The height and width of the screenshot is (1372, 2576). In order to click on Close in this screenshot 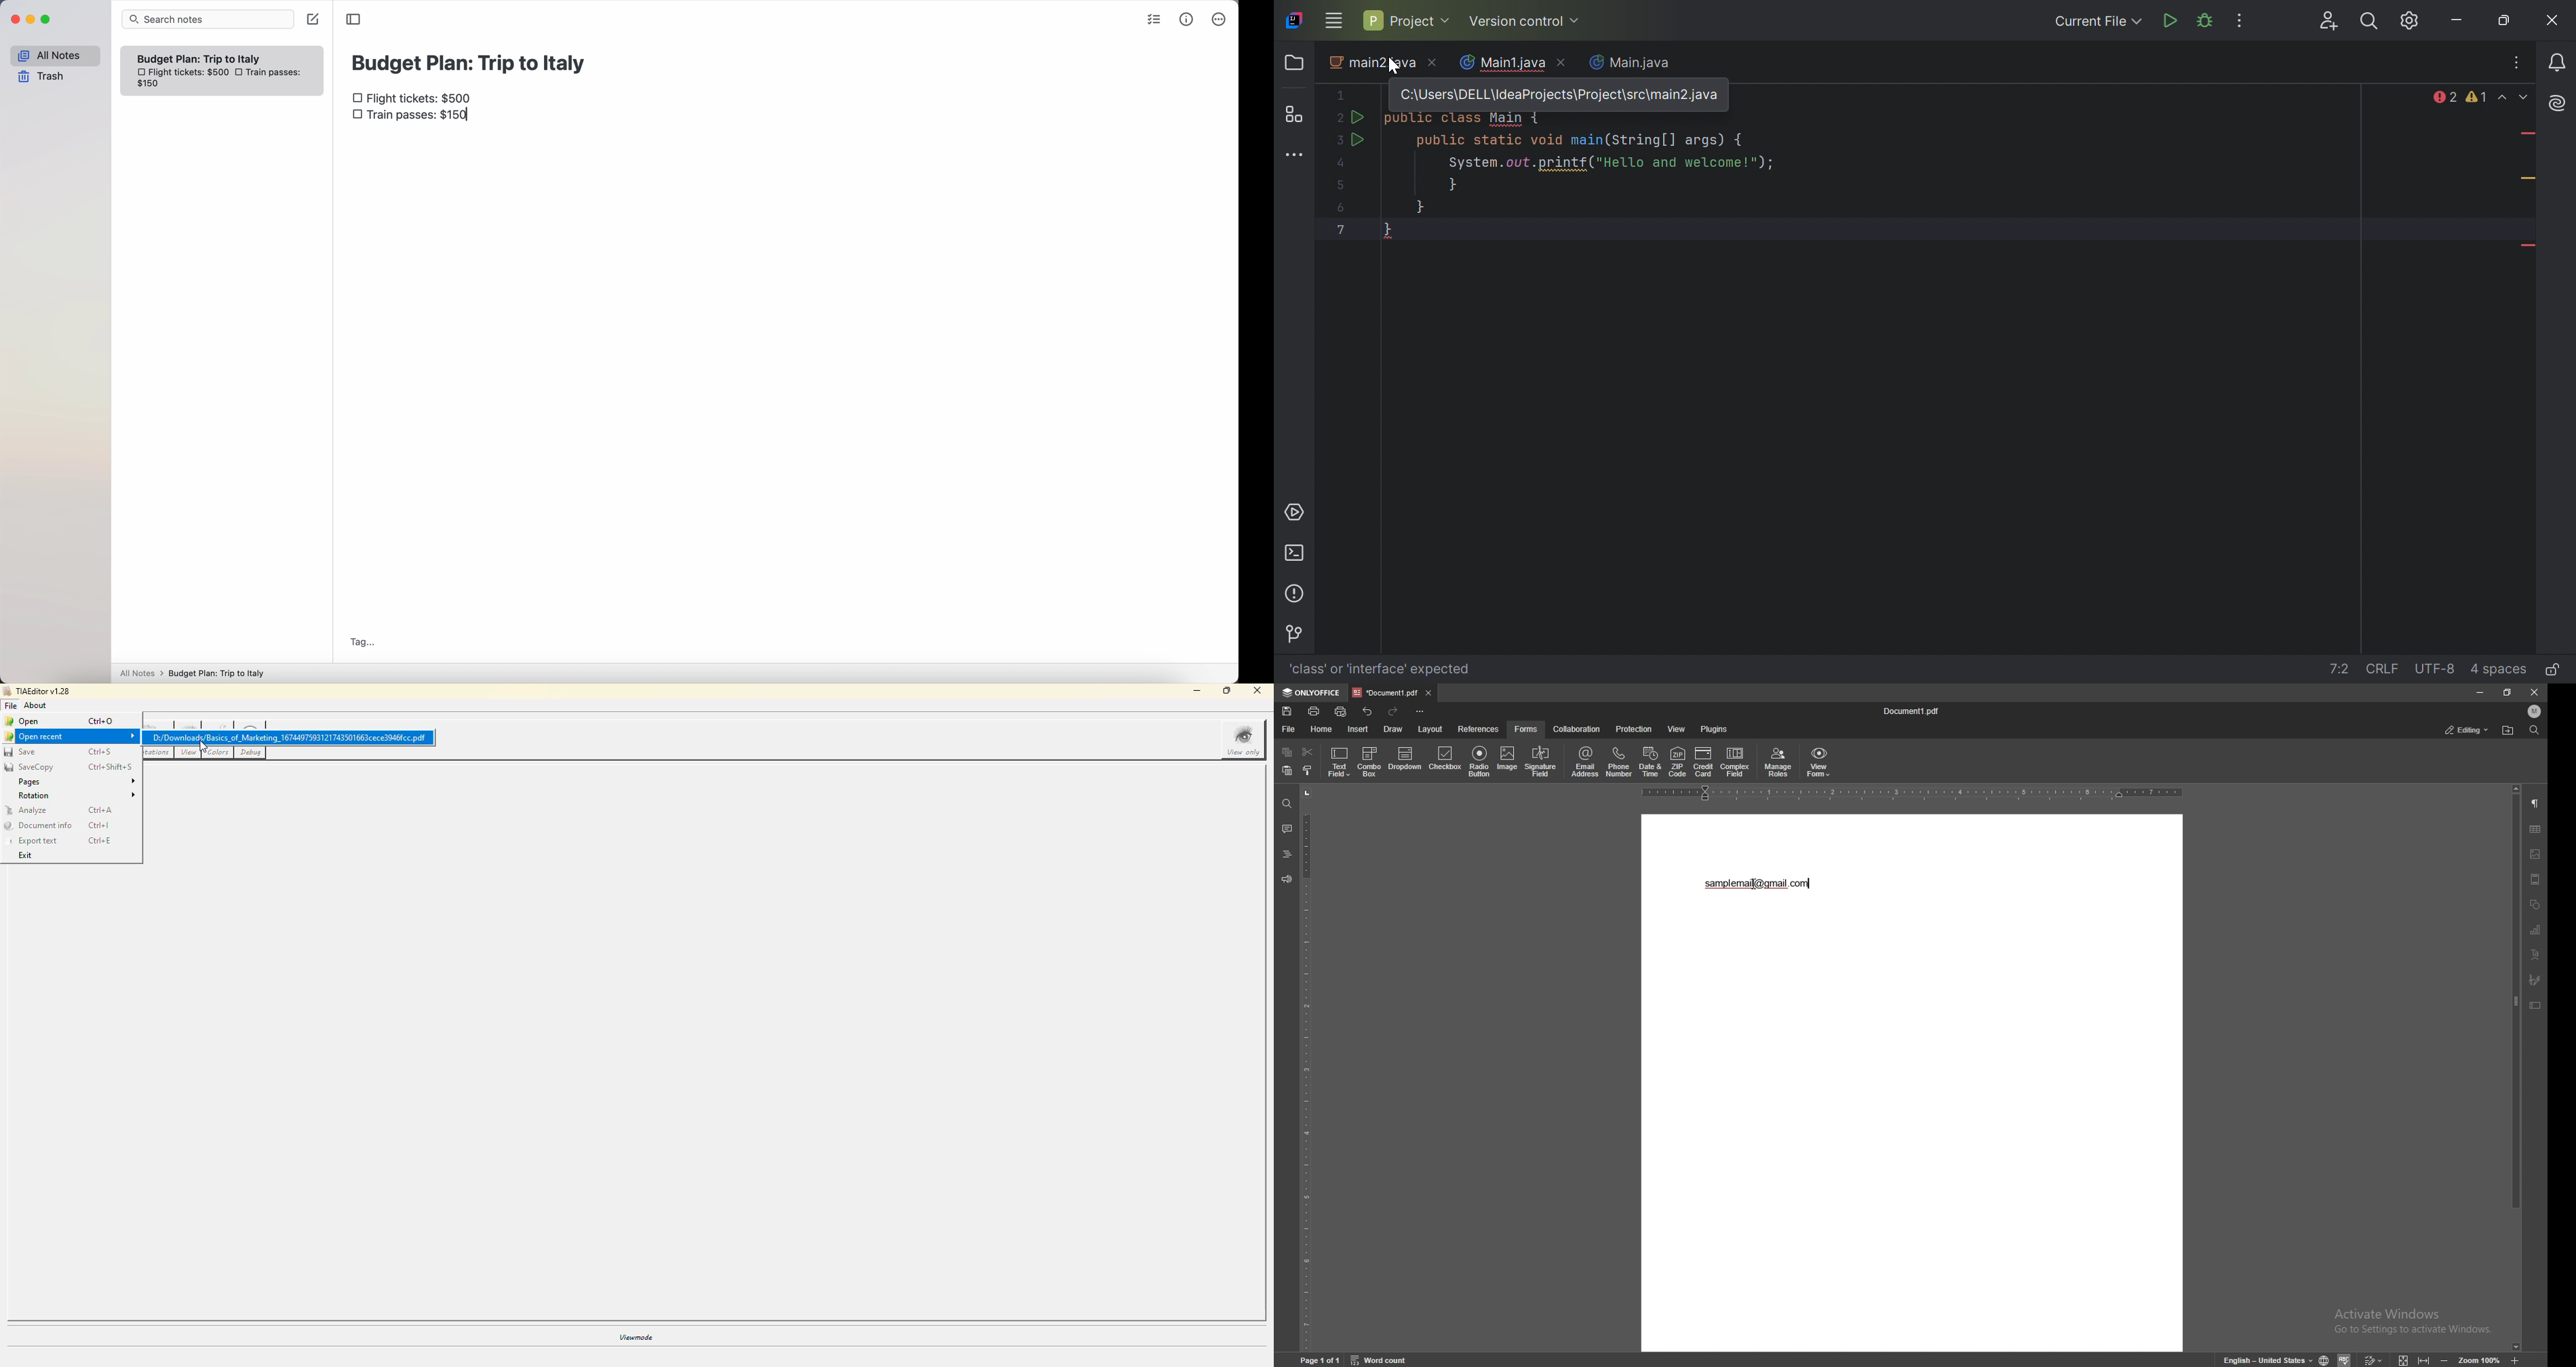, I will do `click(2555, 21)`.